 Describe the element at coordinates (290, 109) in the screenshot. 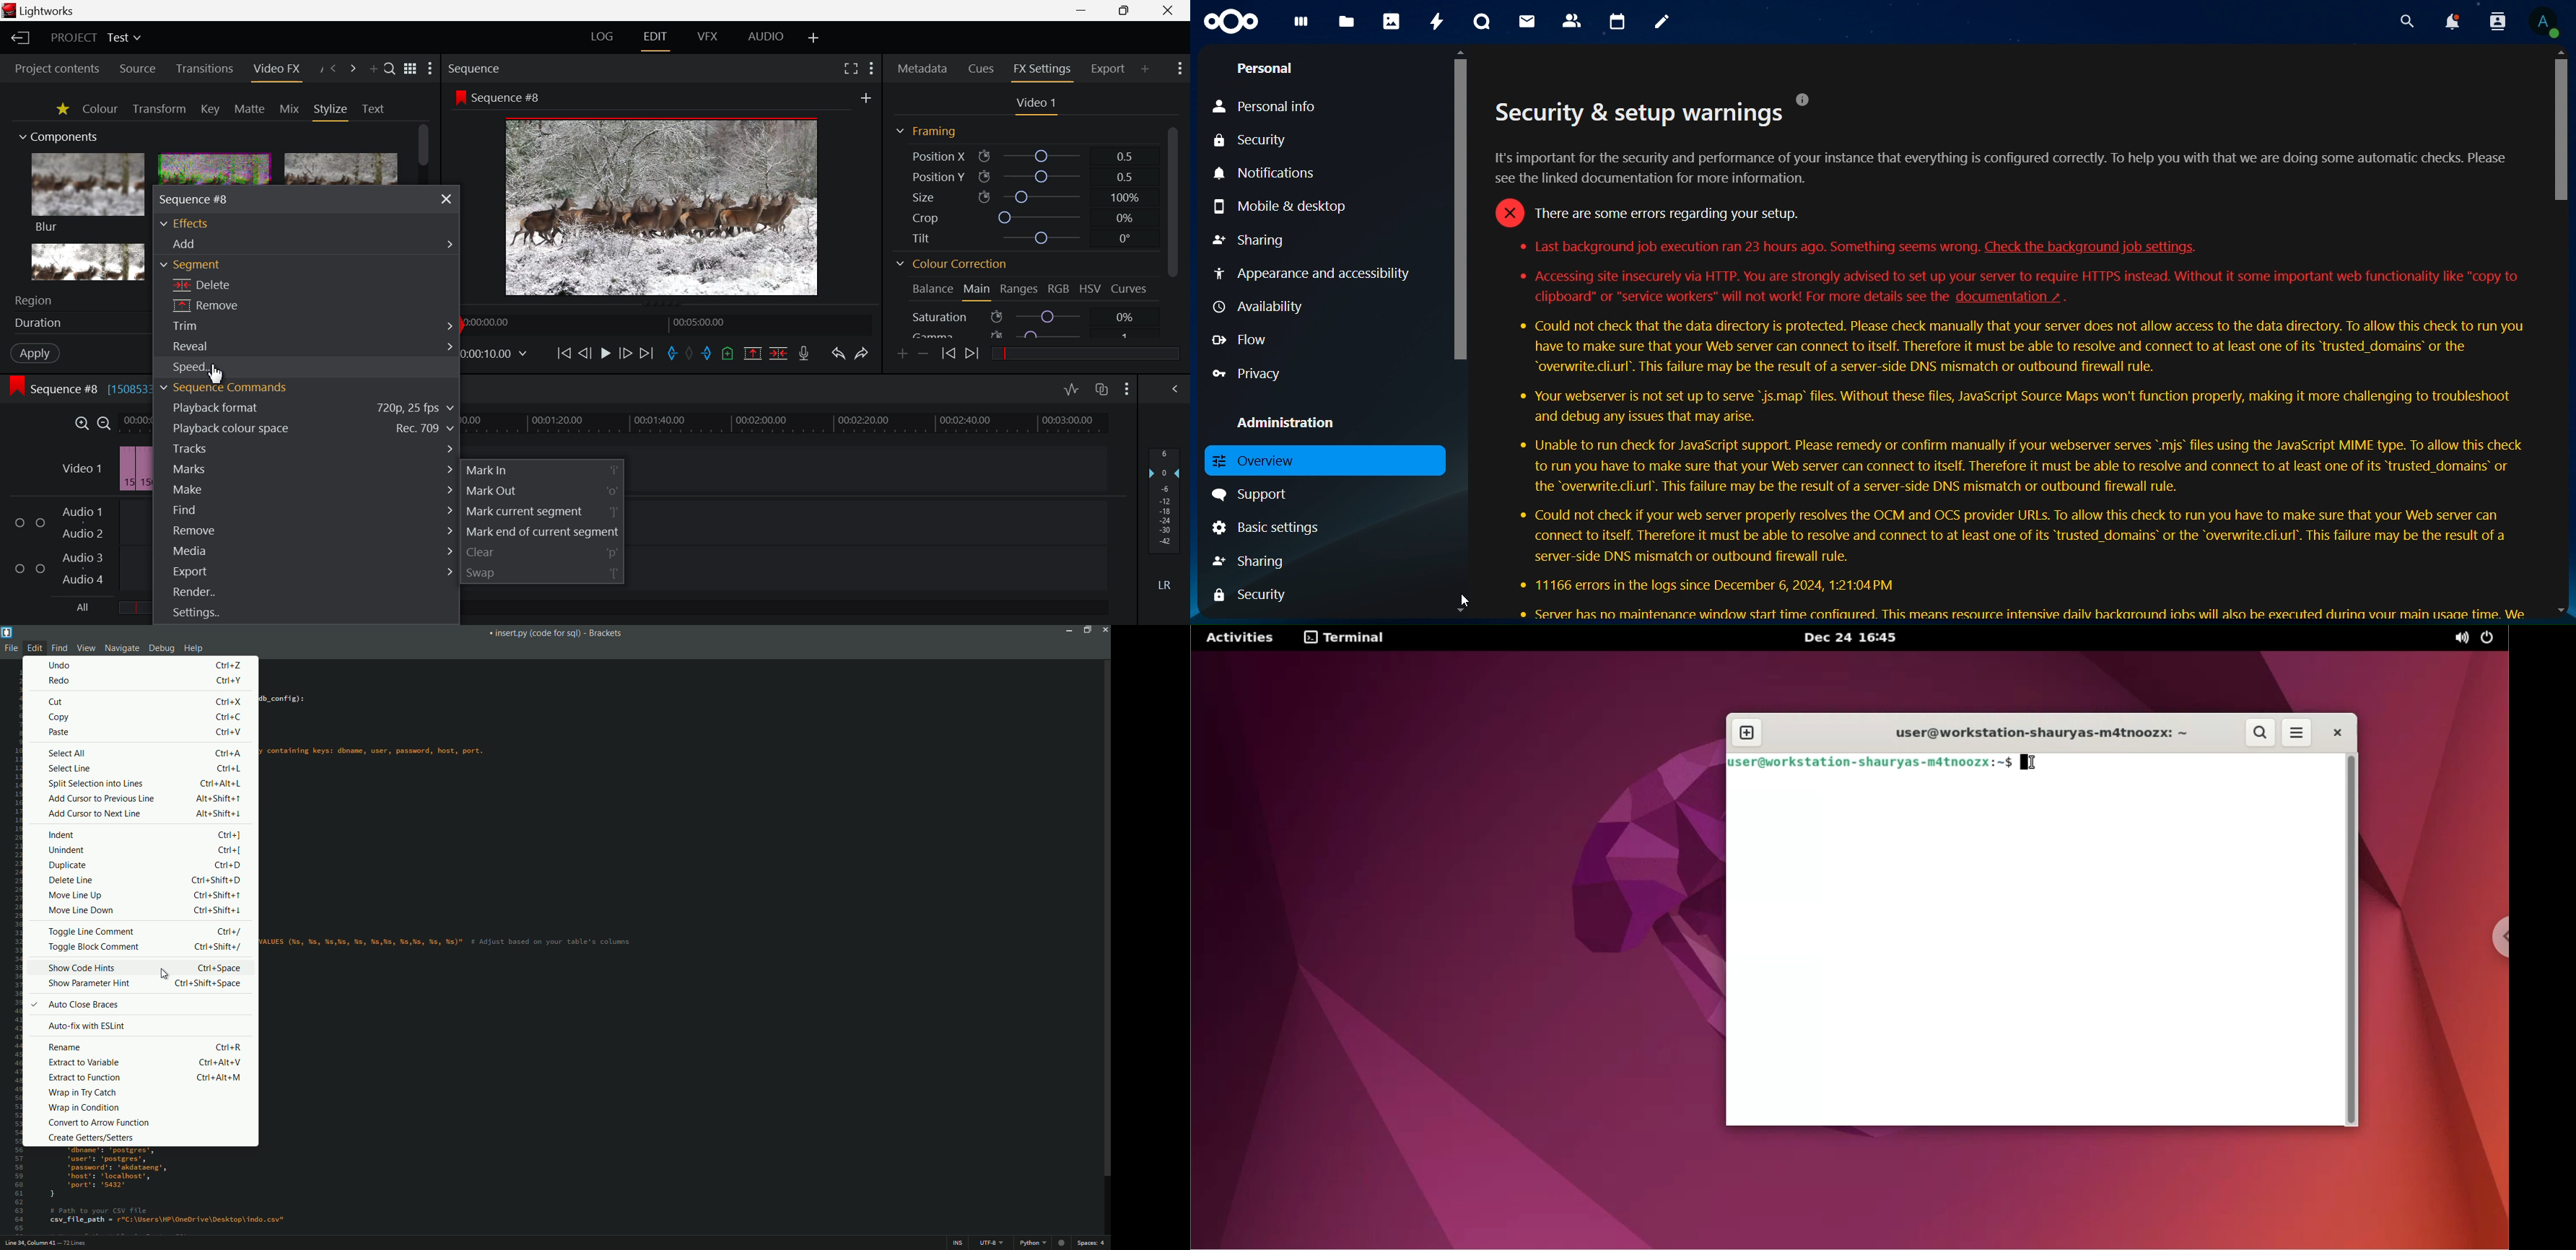

I see `Mix` at that location.